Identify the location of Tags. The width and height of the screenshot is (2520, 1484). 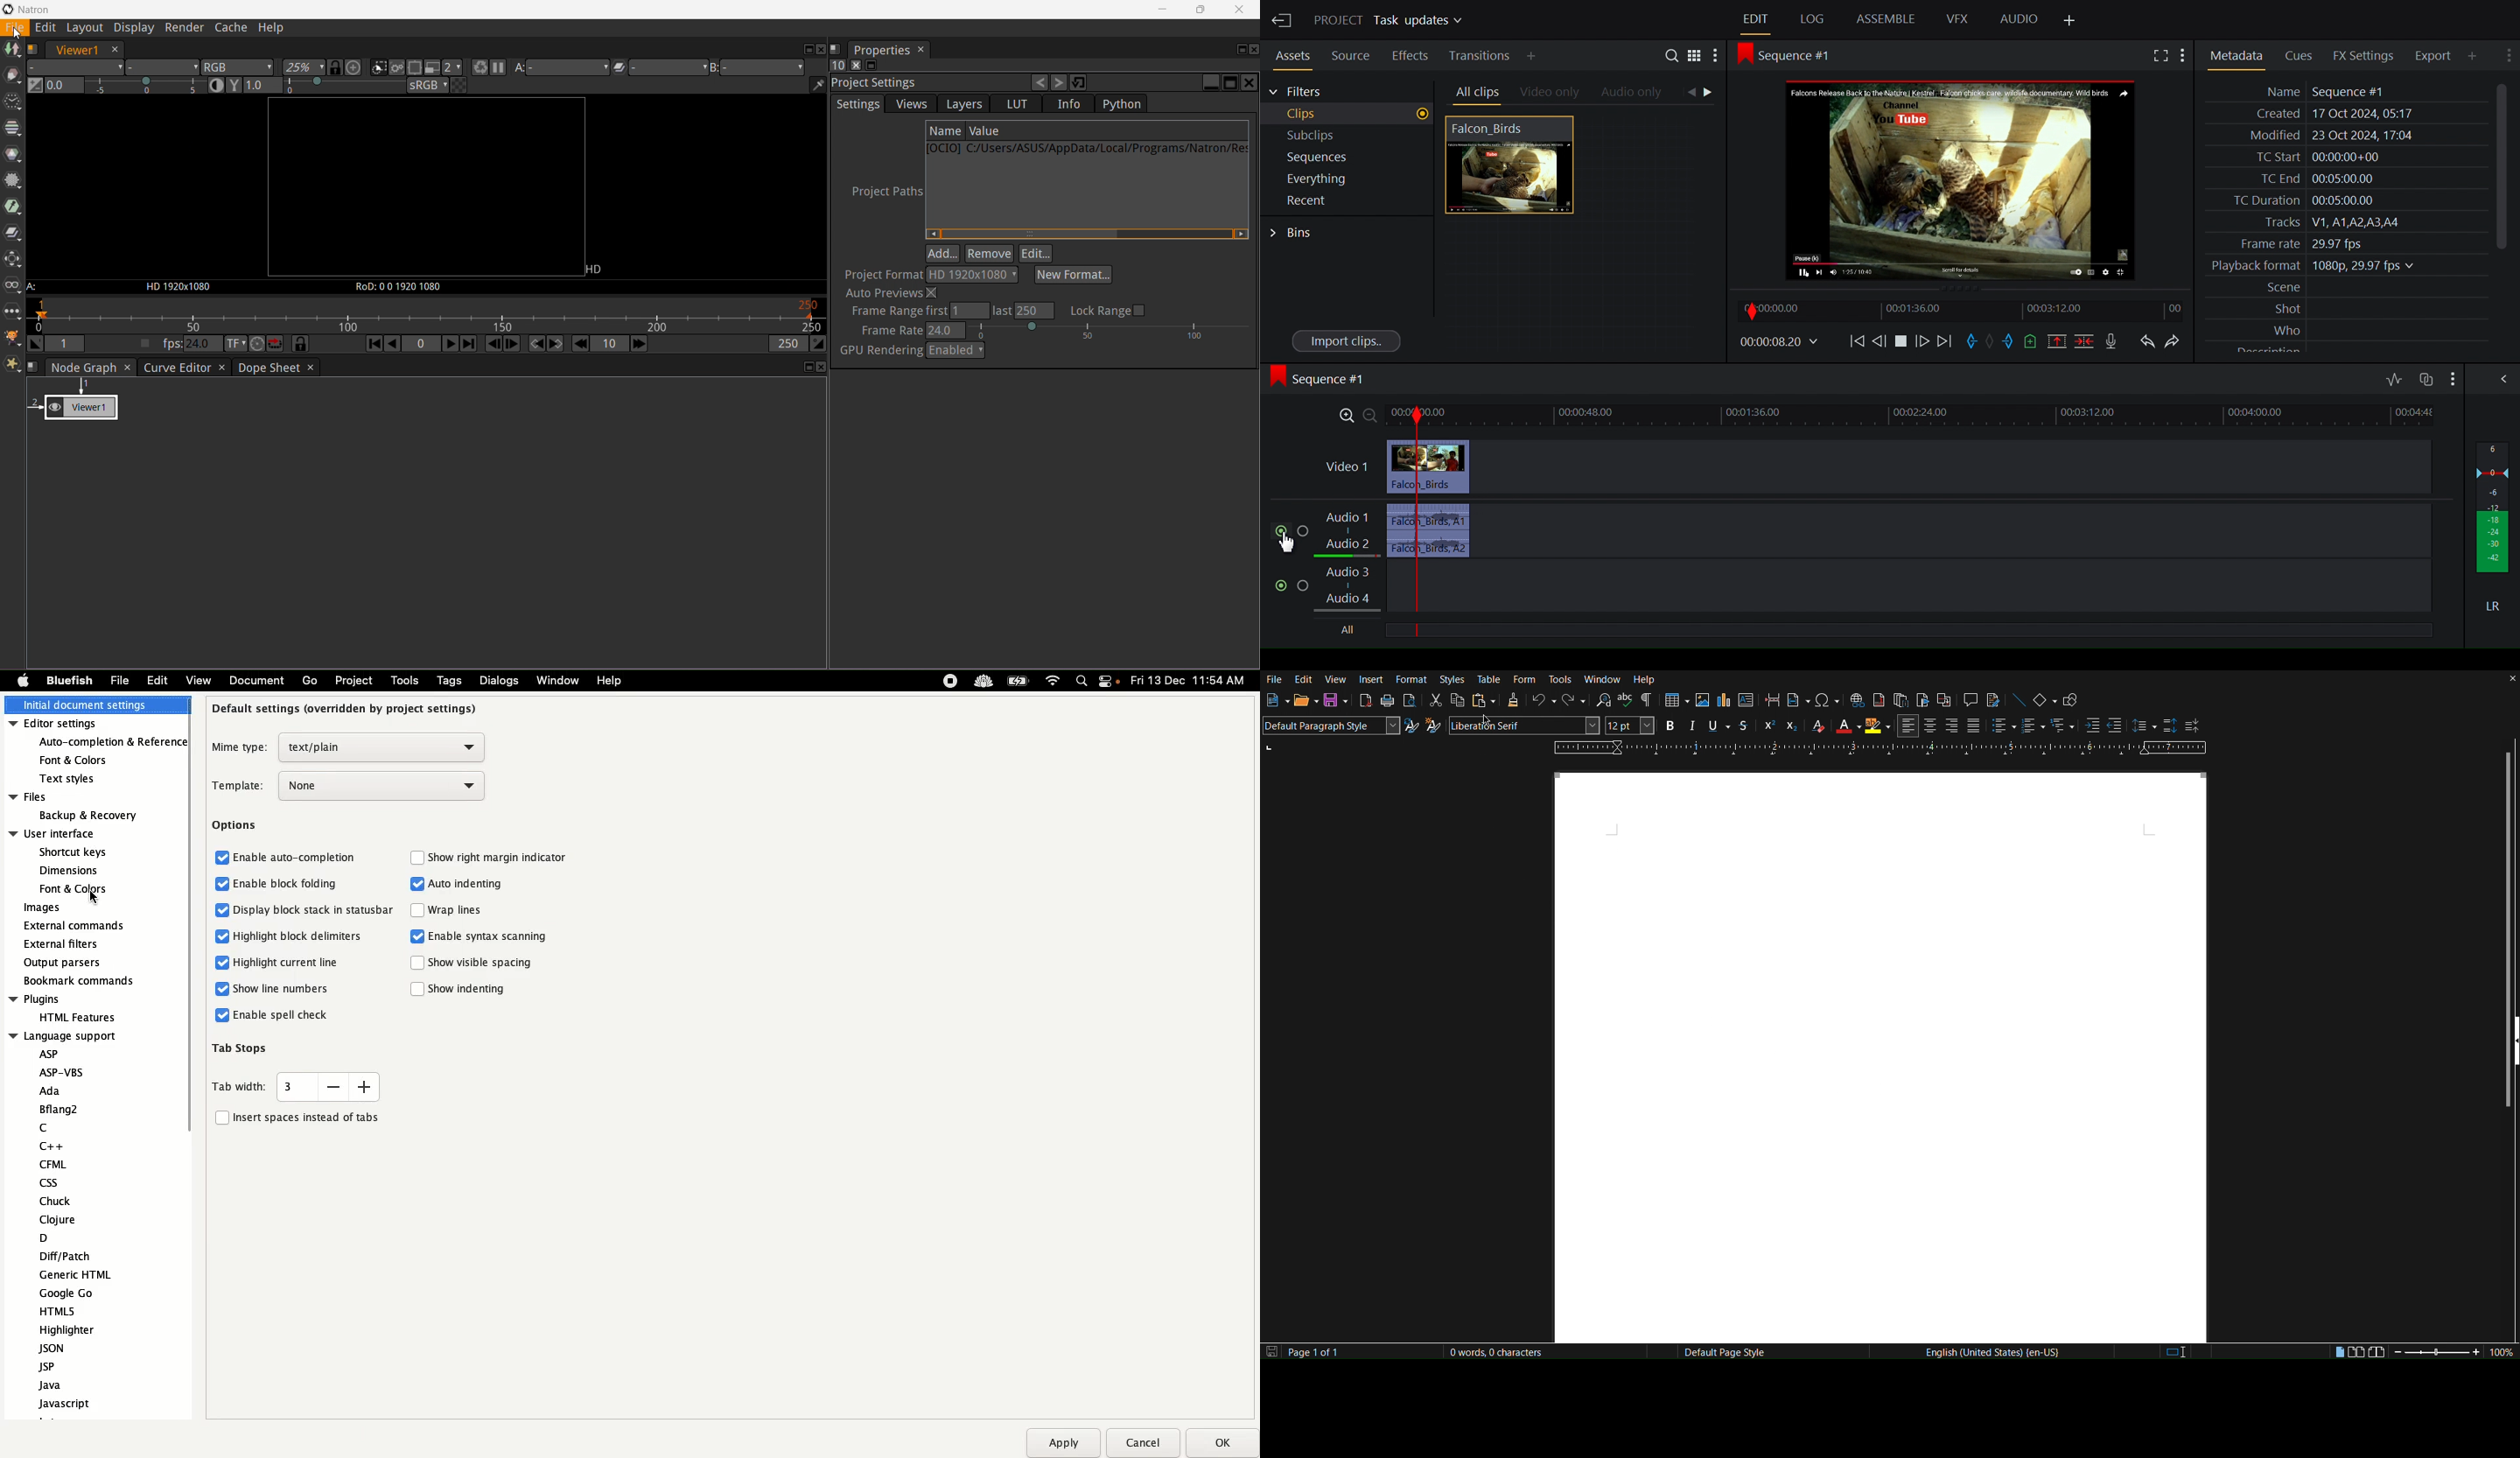
(451, 680).